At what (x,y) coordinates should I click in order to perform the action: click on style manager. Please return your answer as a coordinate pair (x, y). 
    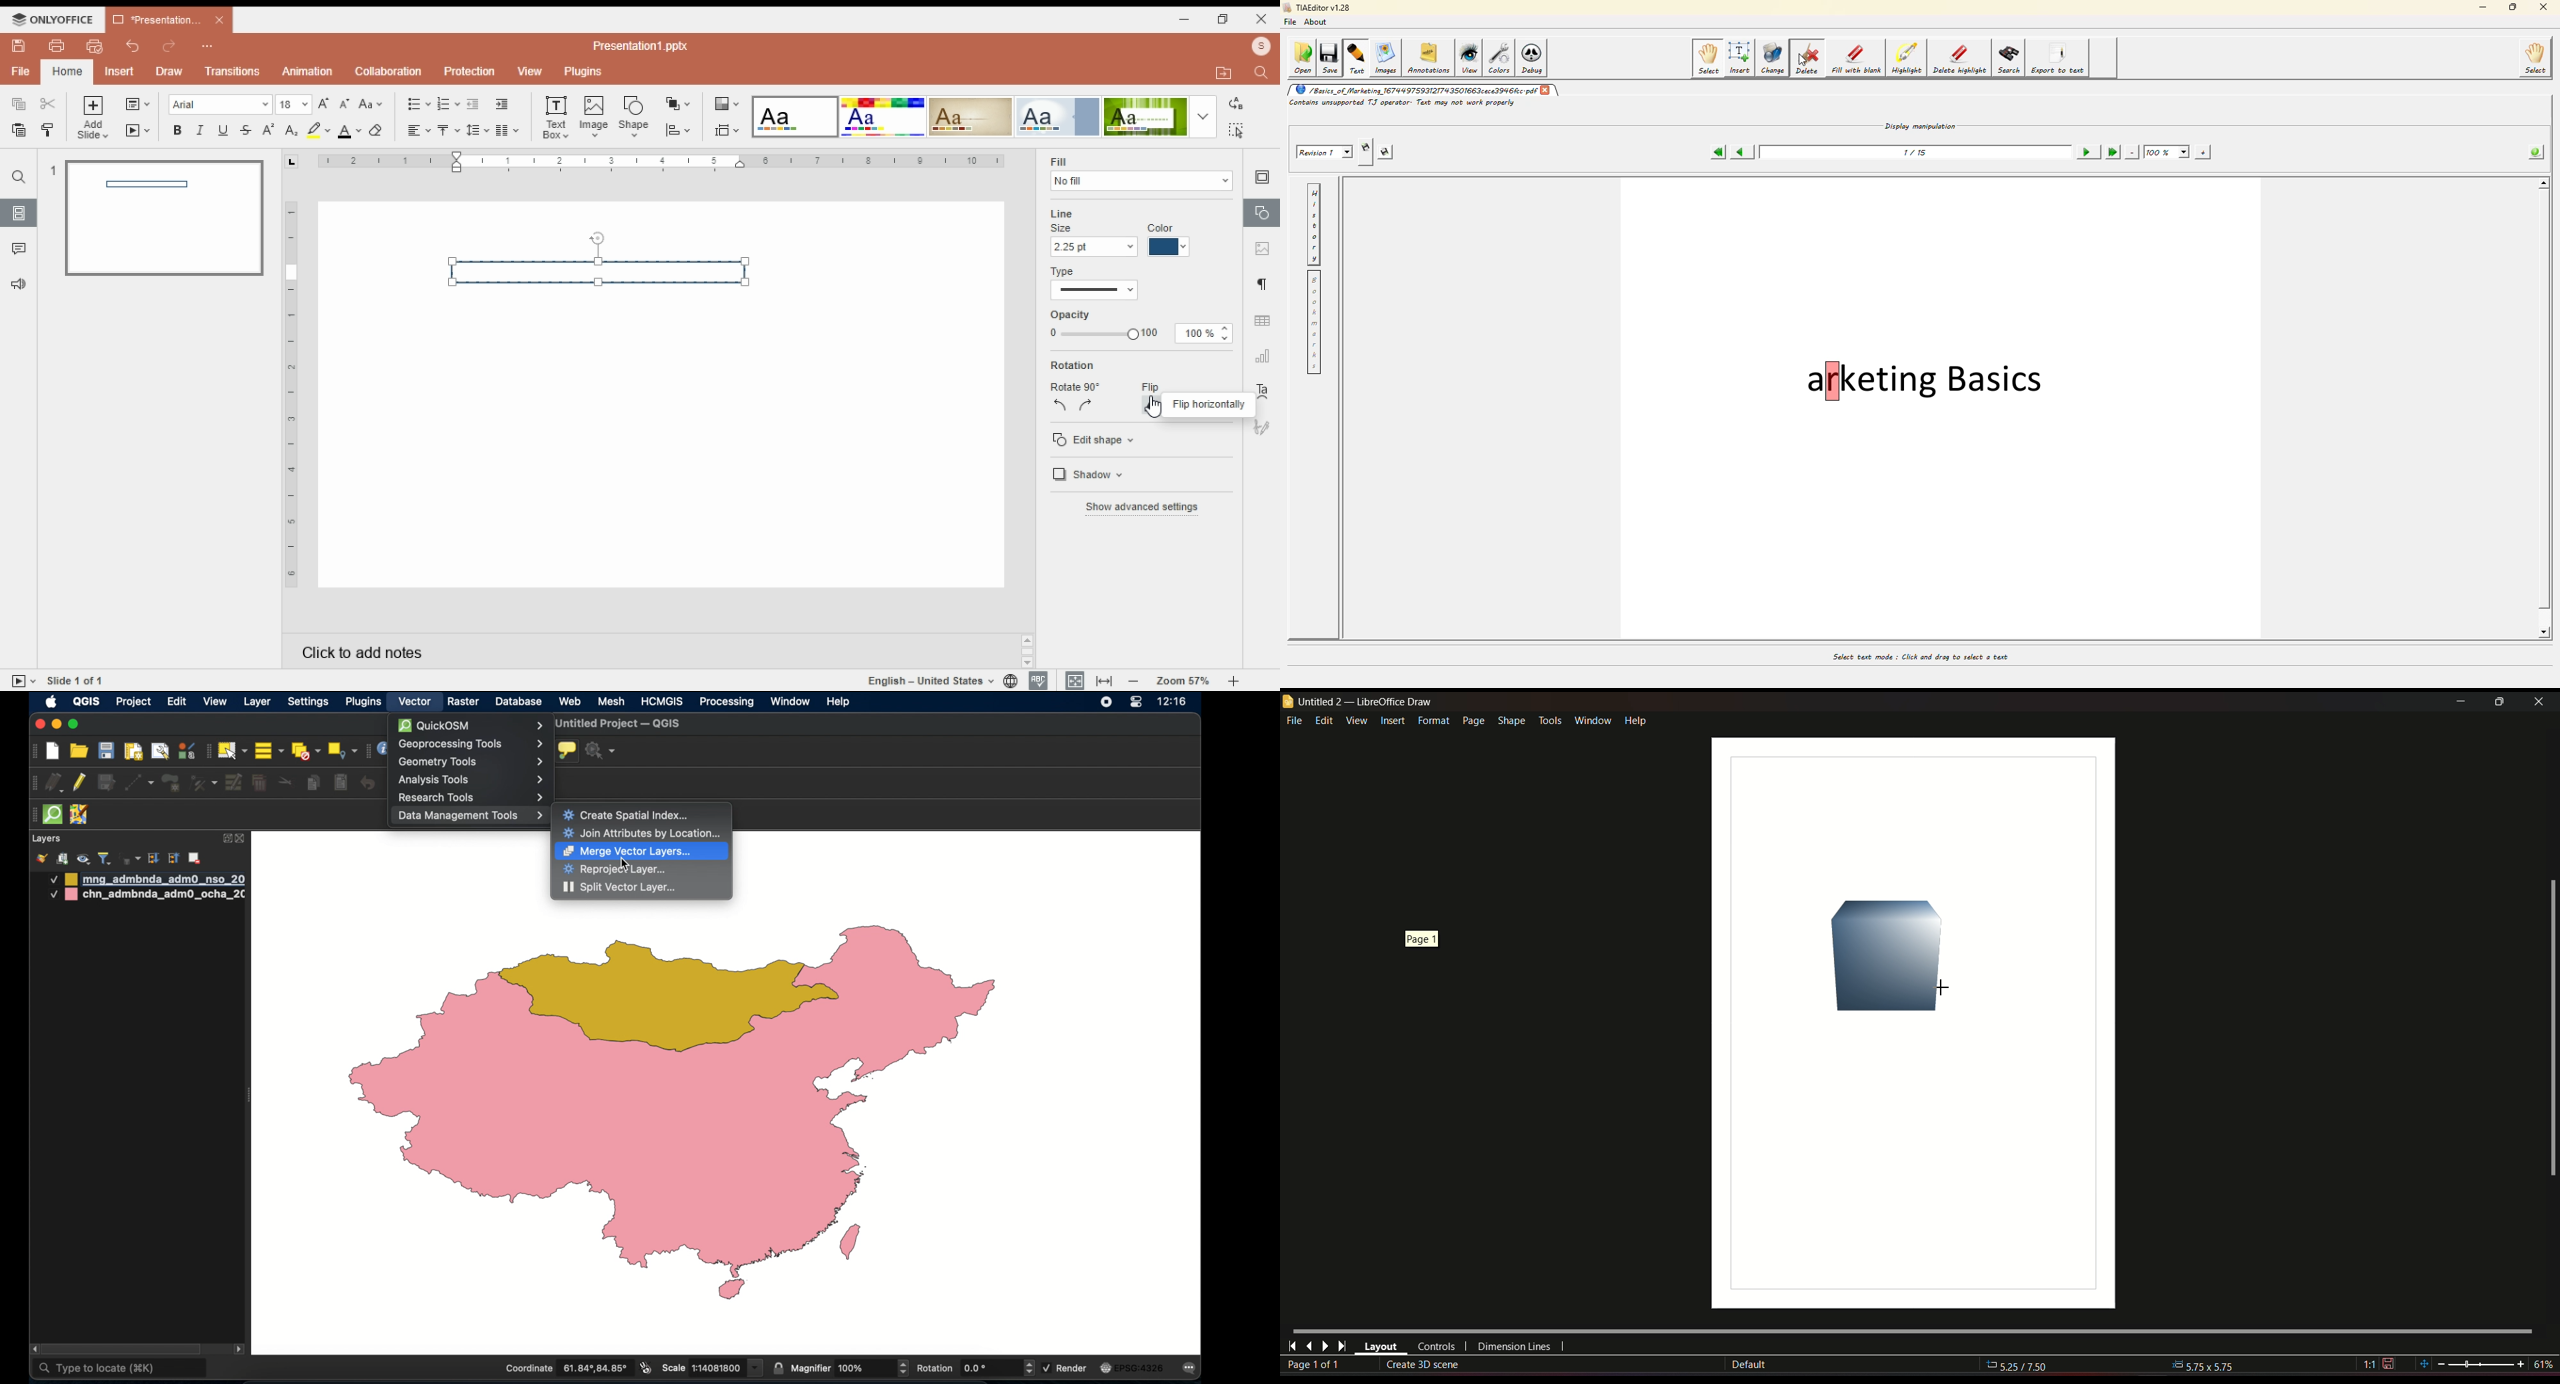
    Looking at the image, I should click on (186, 750).